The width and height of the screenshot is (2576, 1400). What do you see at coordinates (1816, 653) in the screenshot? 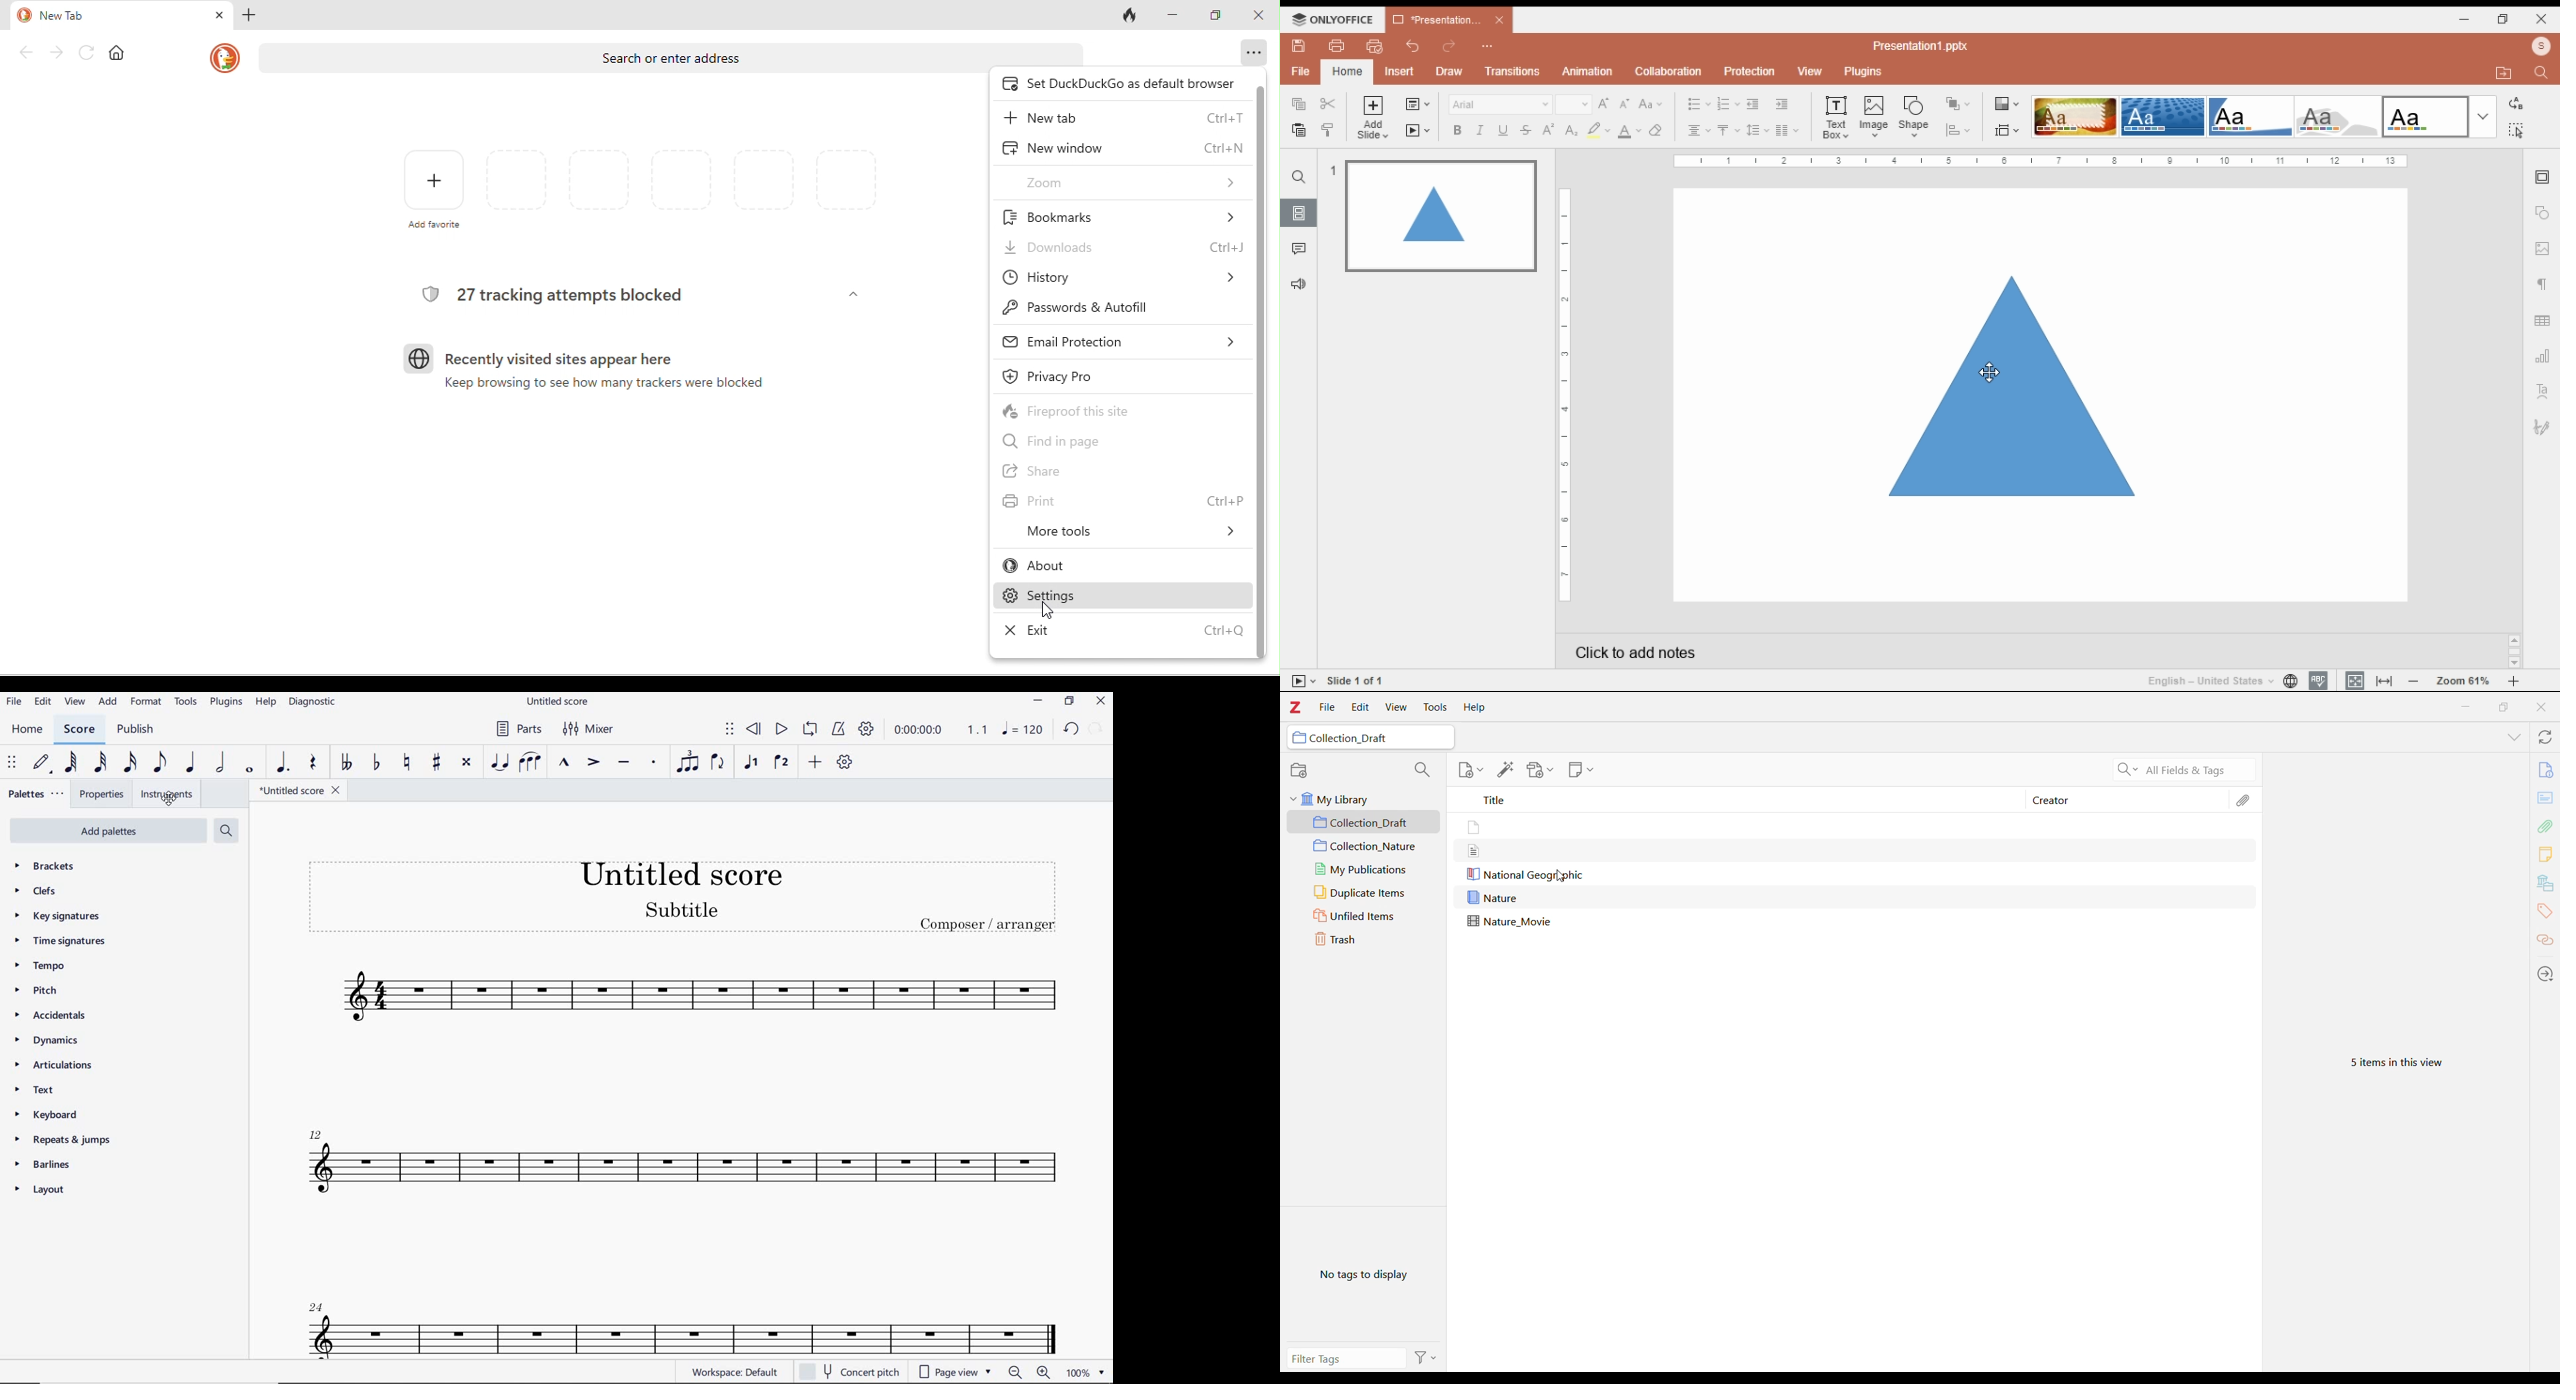
I see `click add notes` at bounding box center [1816, 653].